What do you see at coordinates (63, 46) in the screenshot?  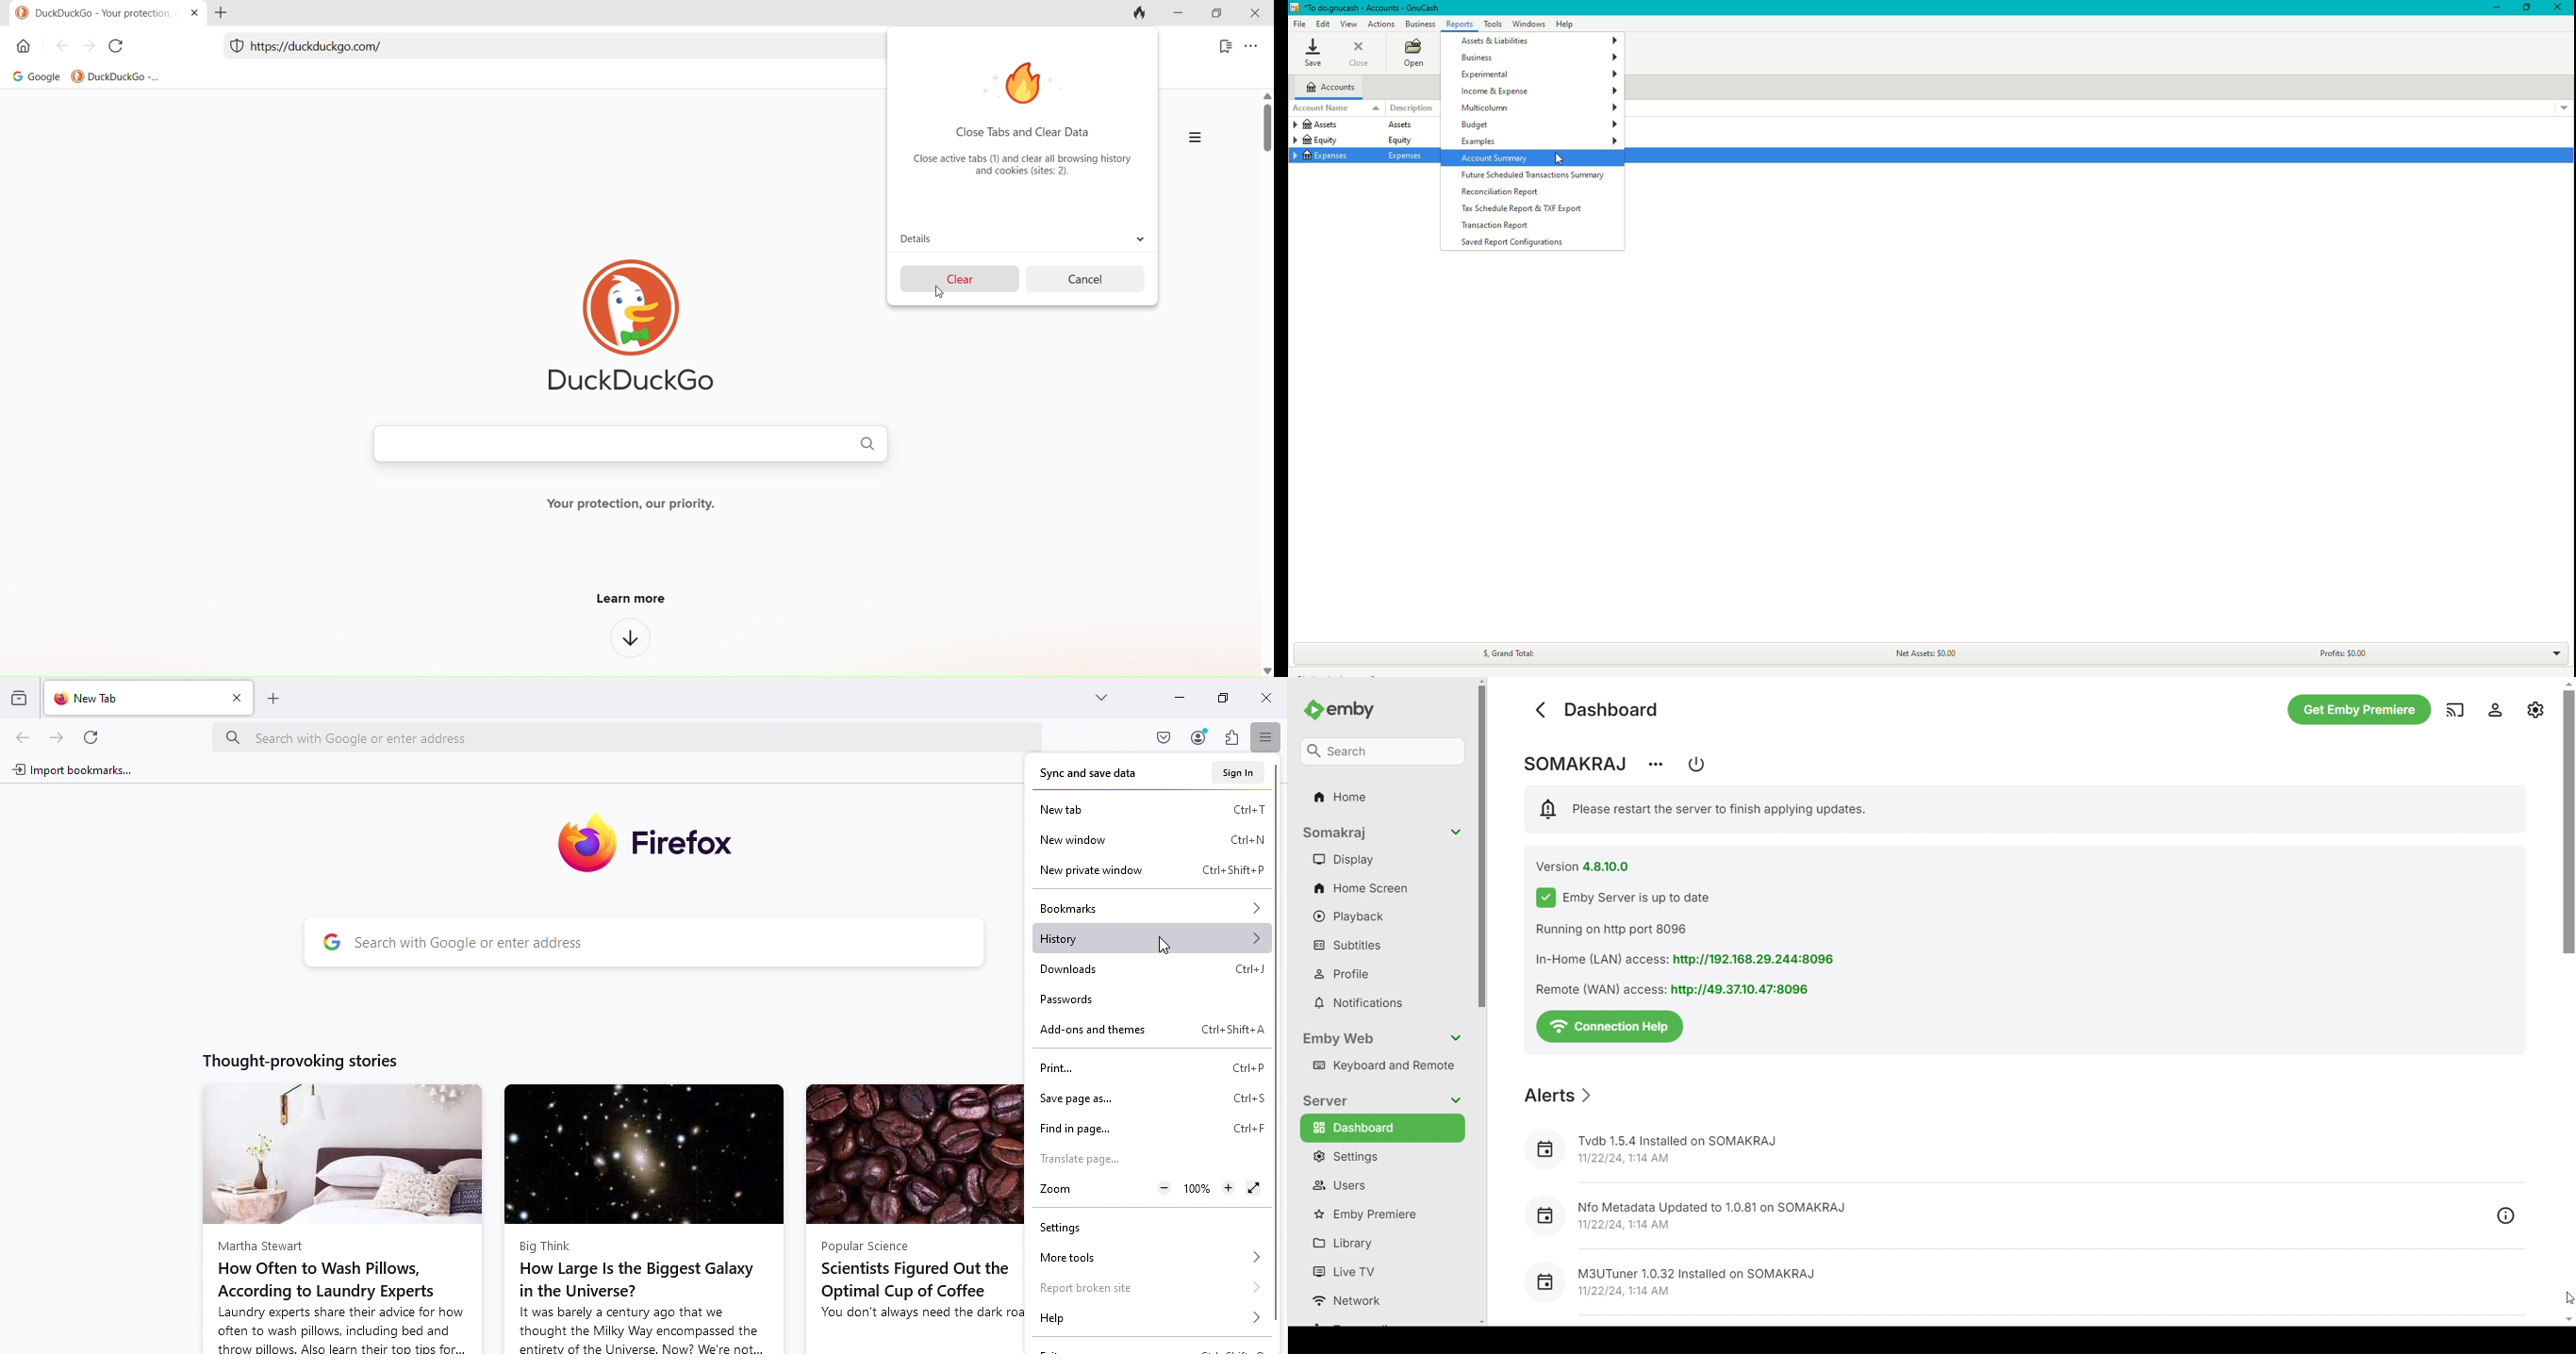 I see `back` at bounding box center [63, 46].